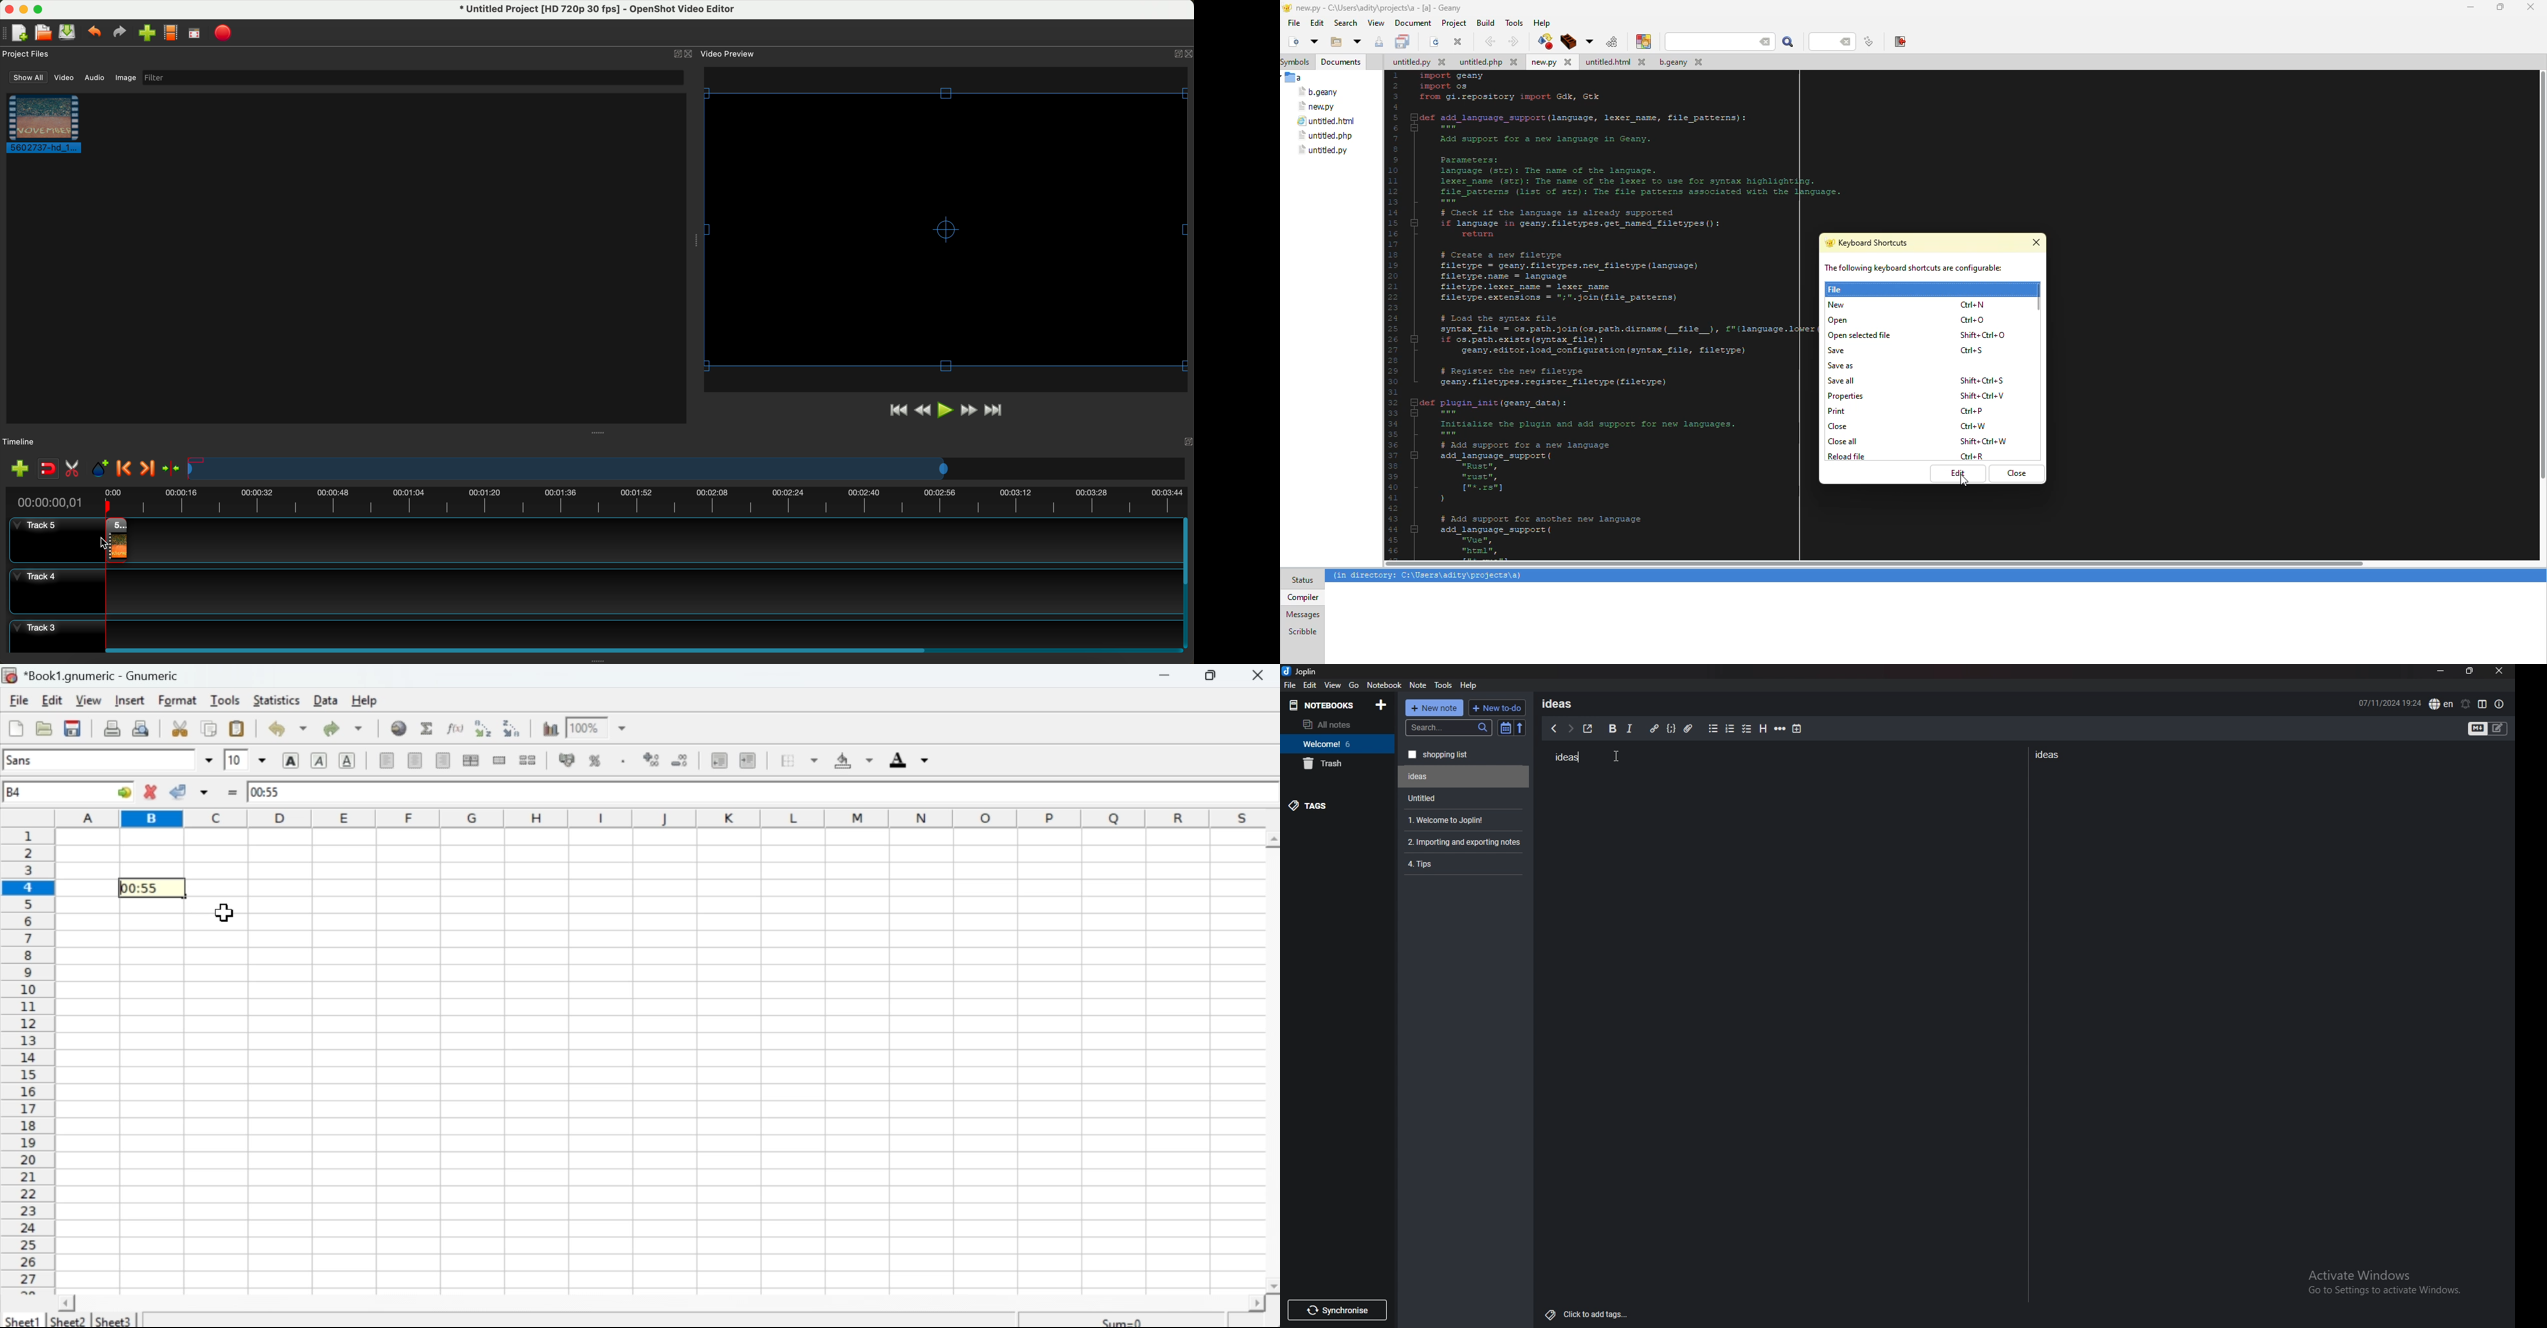  Describe the element at coordinates (235, 793) in the screenshot. I see `=` at that location.